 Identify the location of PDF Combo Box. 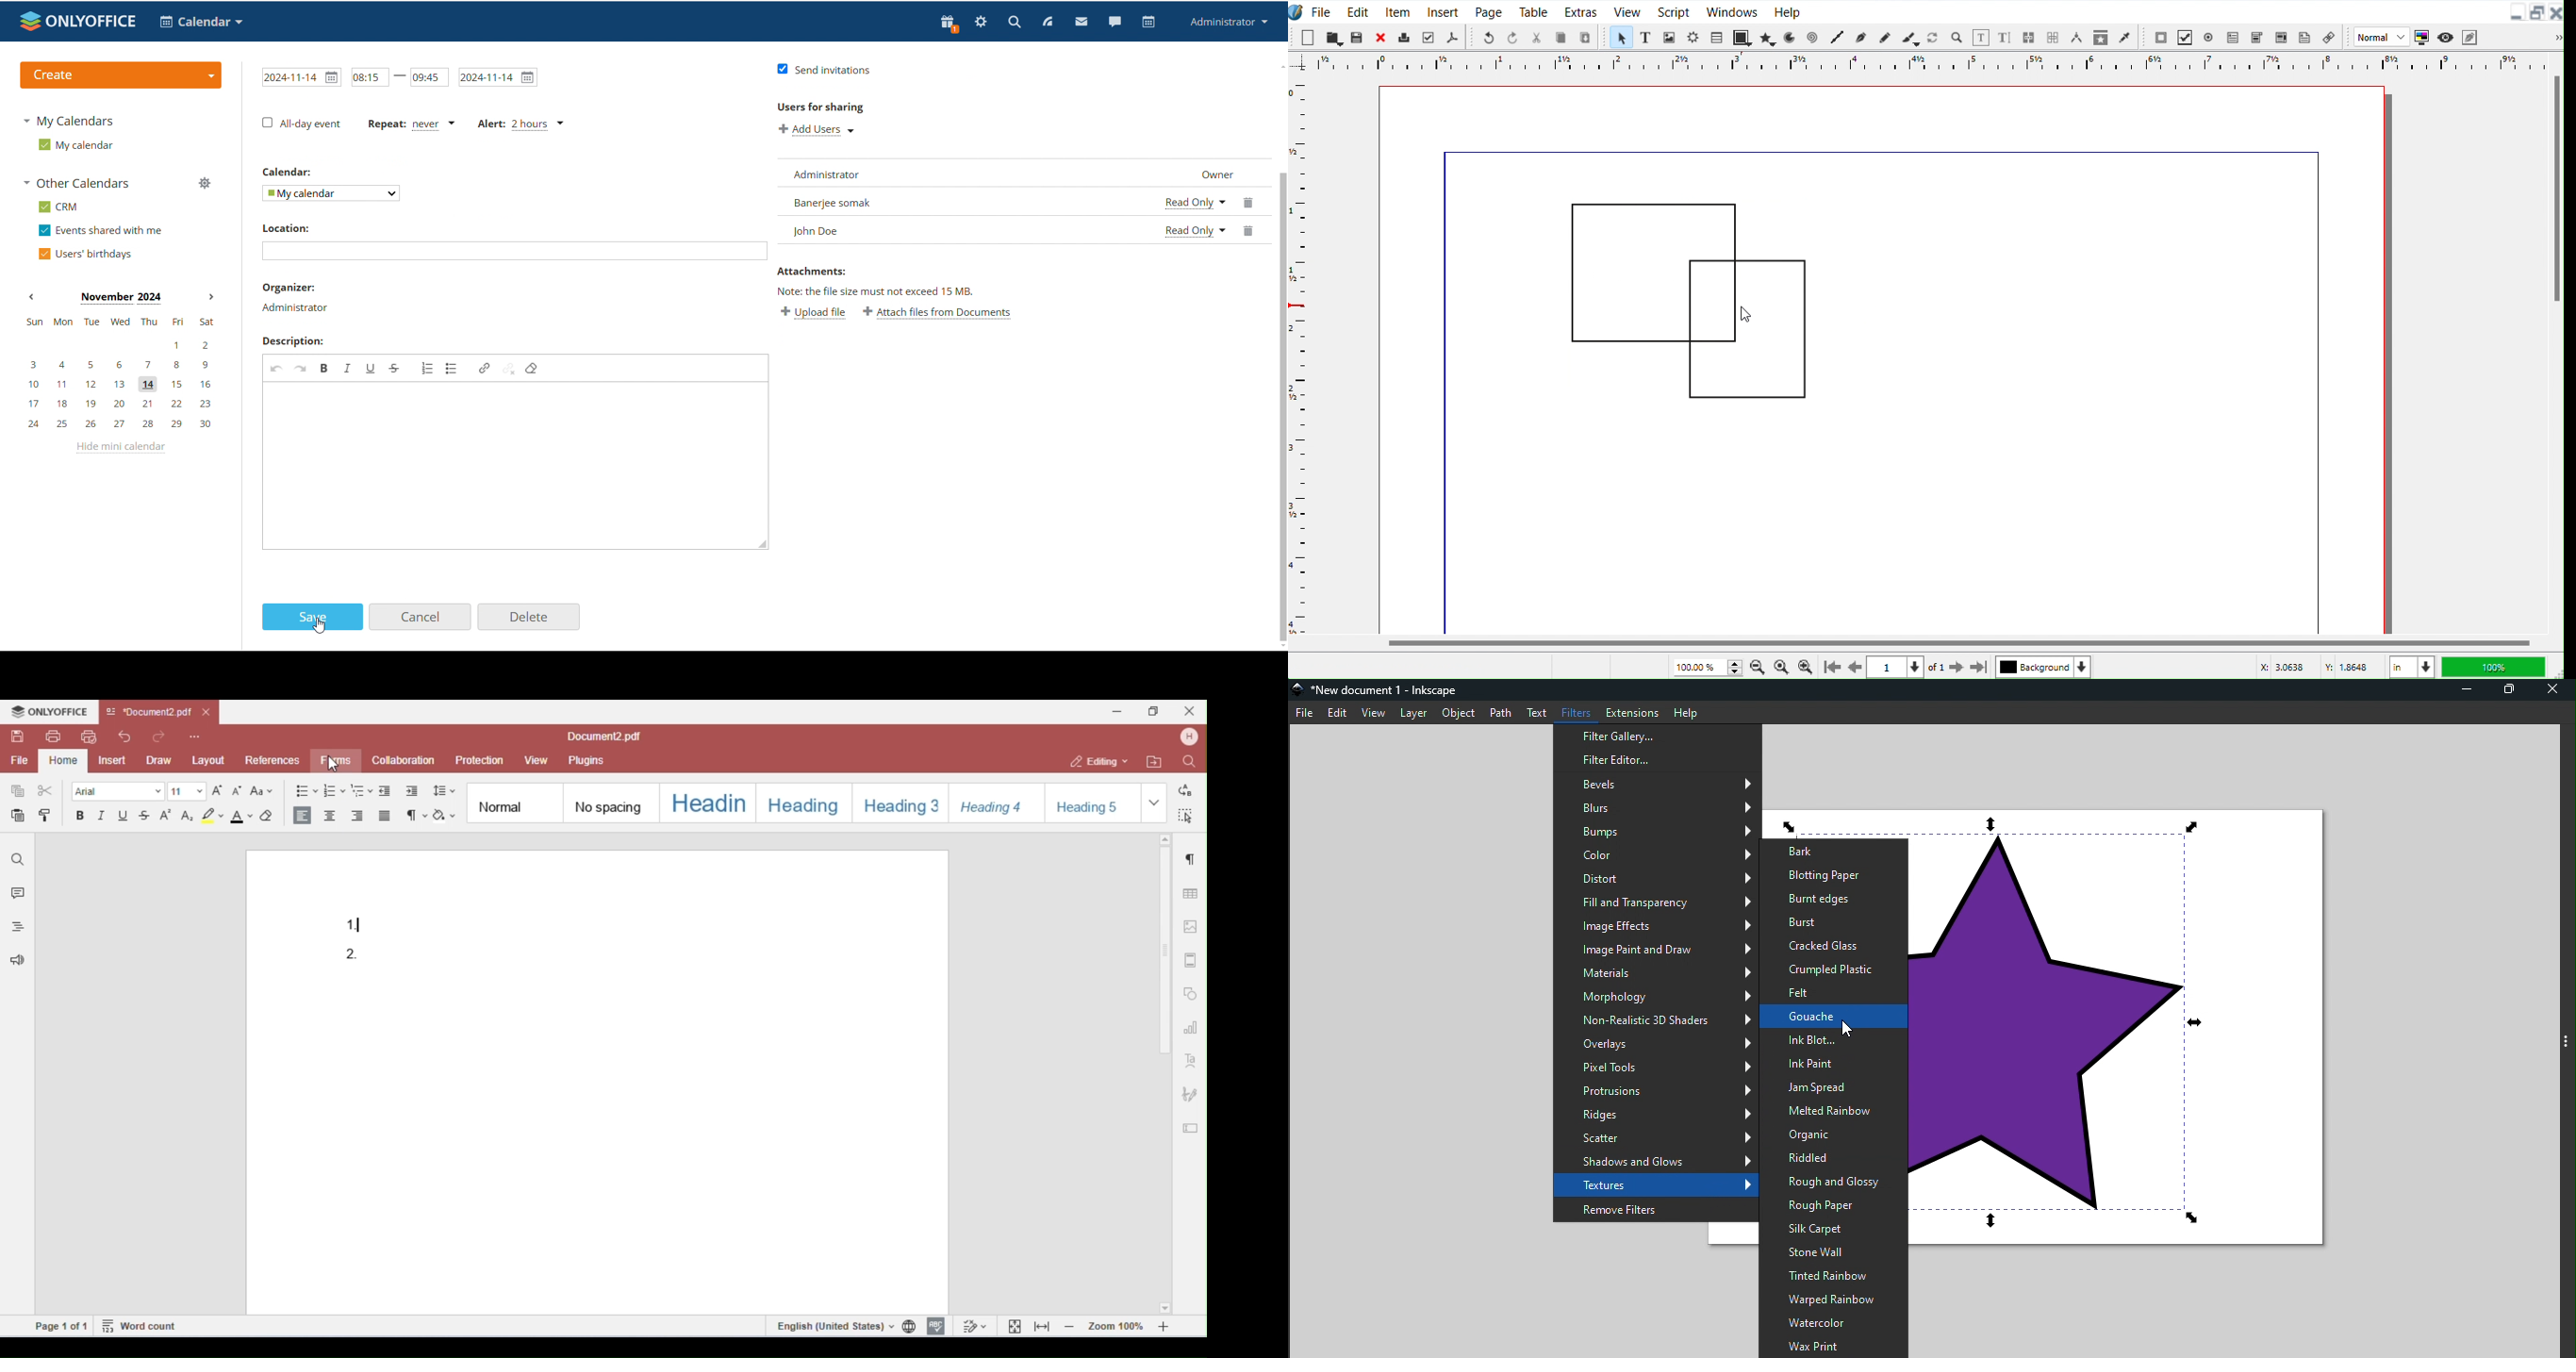
(2257, 37).